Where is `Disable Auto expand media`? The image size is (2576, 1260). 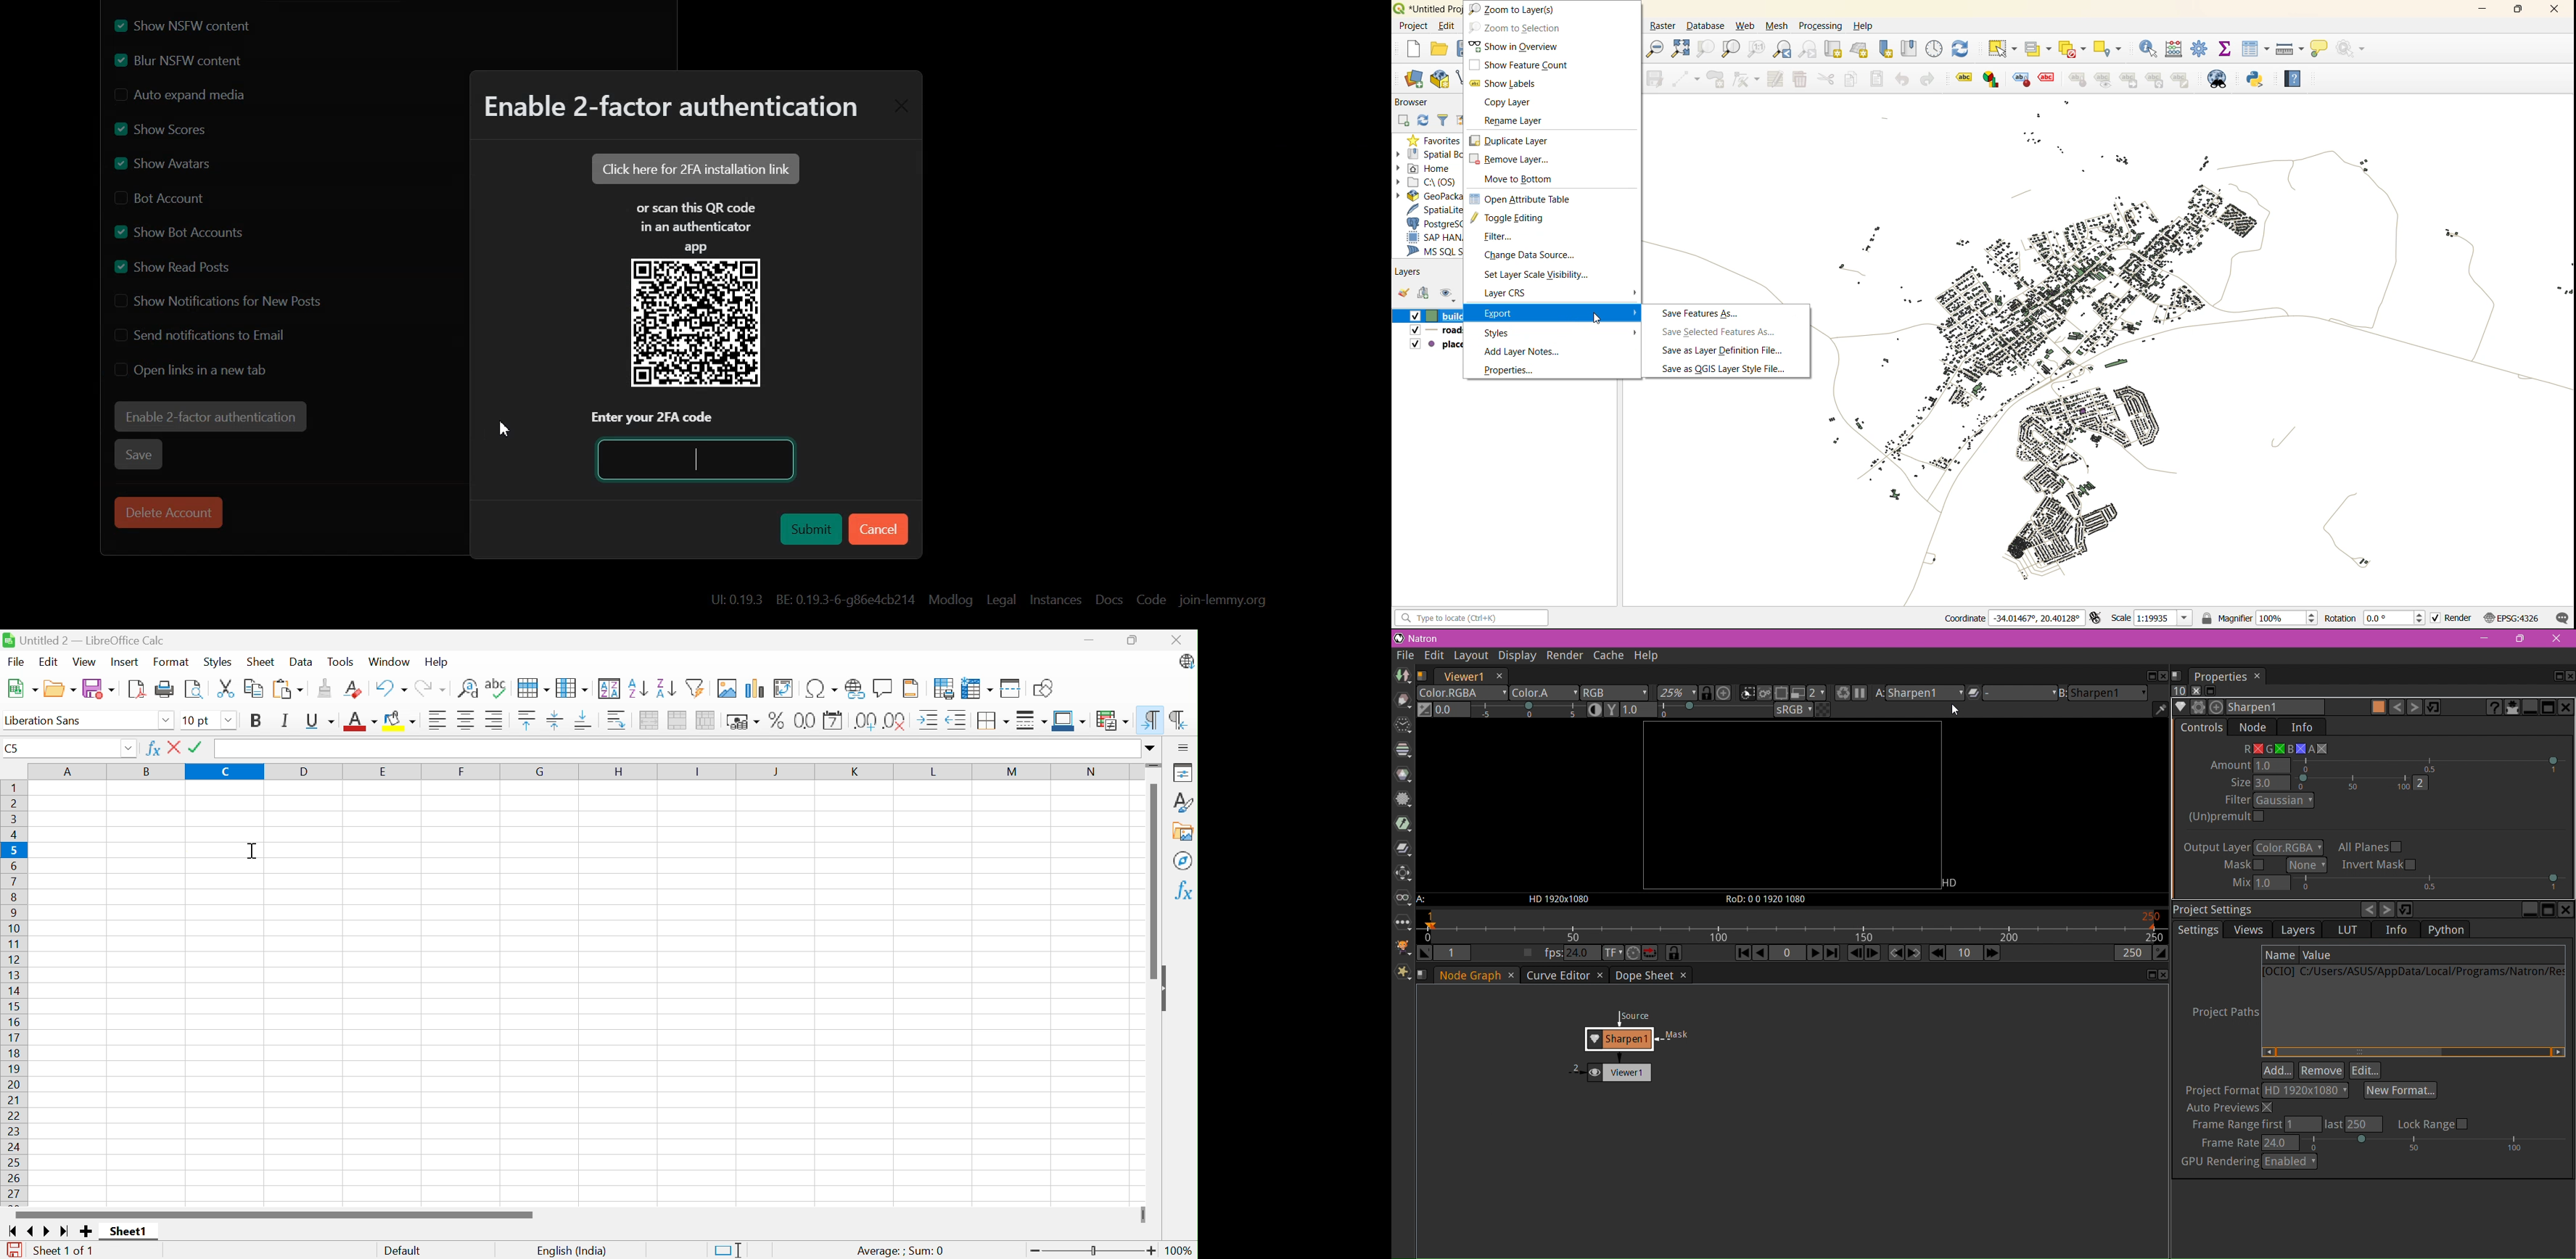
Disable Auto expand media is located at coordinates (204, 96).